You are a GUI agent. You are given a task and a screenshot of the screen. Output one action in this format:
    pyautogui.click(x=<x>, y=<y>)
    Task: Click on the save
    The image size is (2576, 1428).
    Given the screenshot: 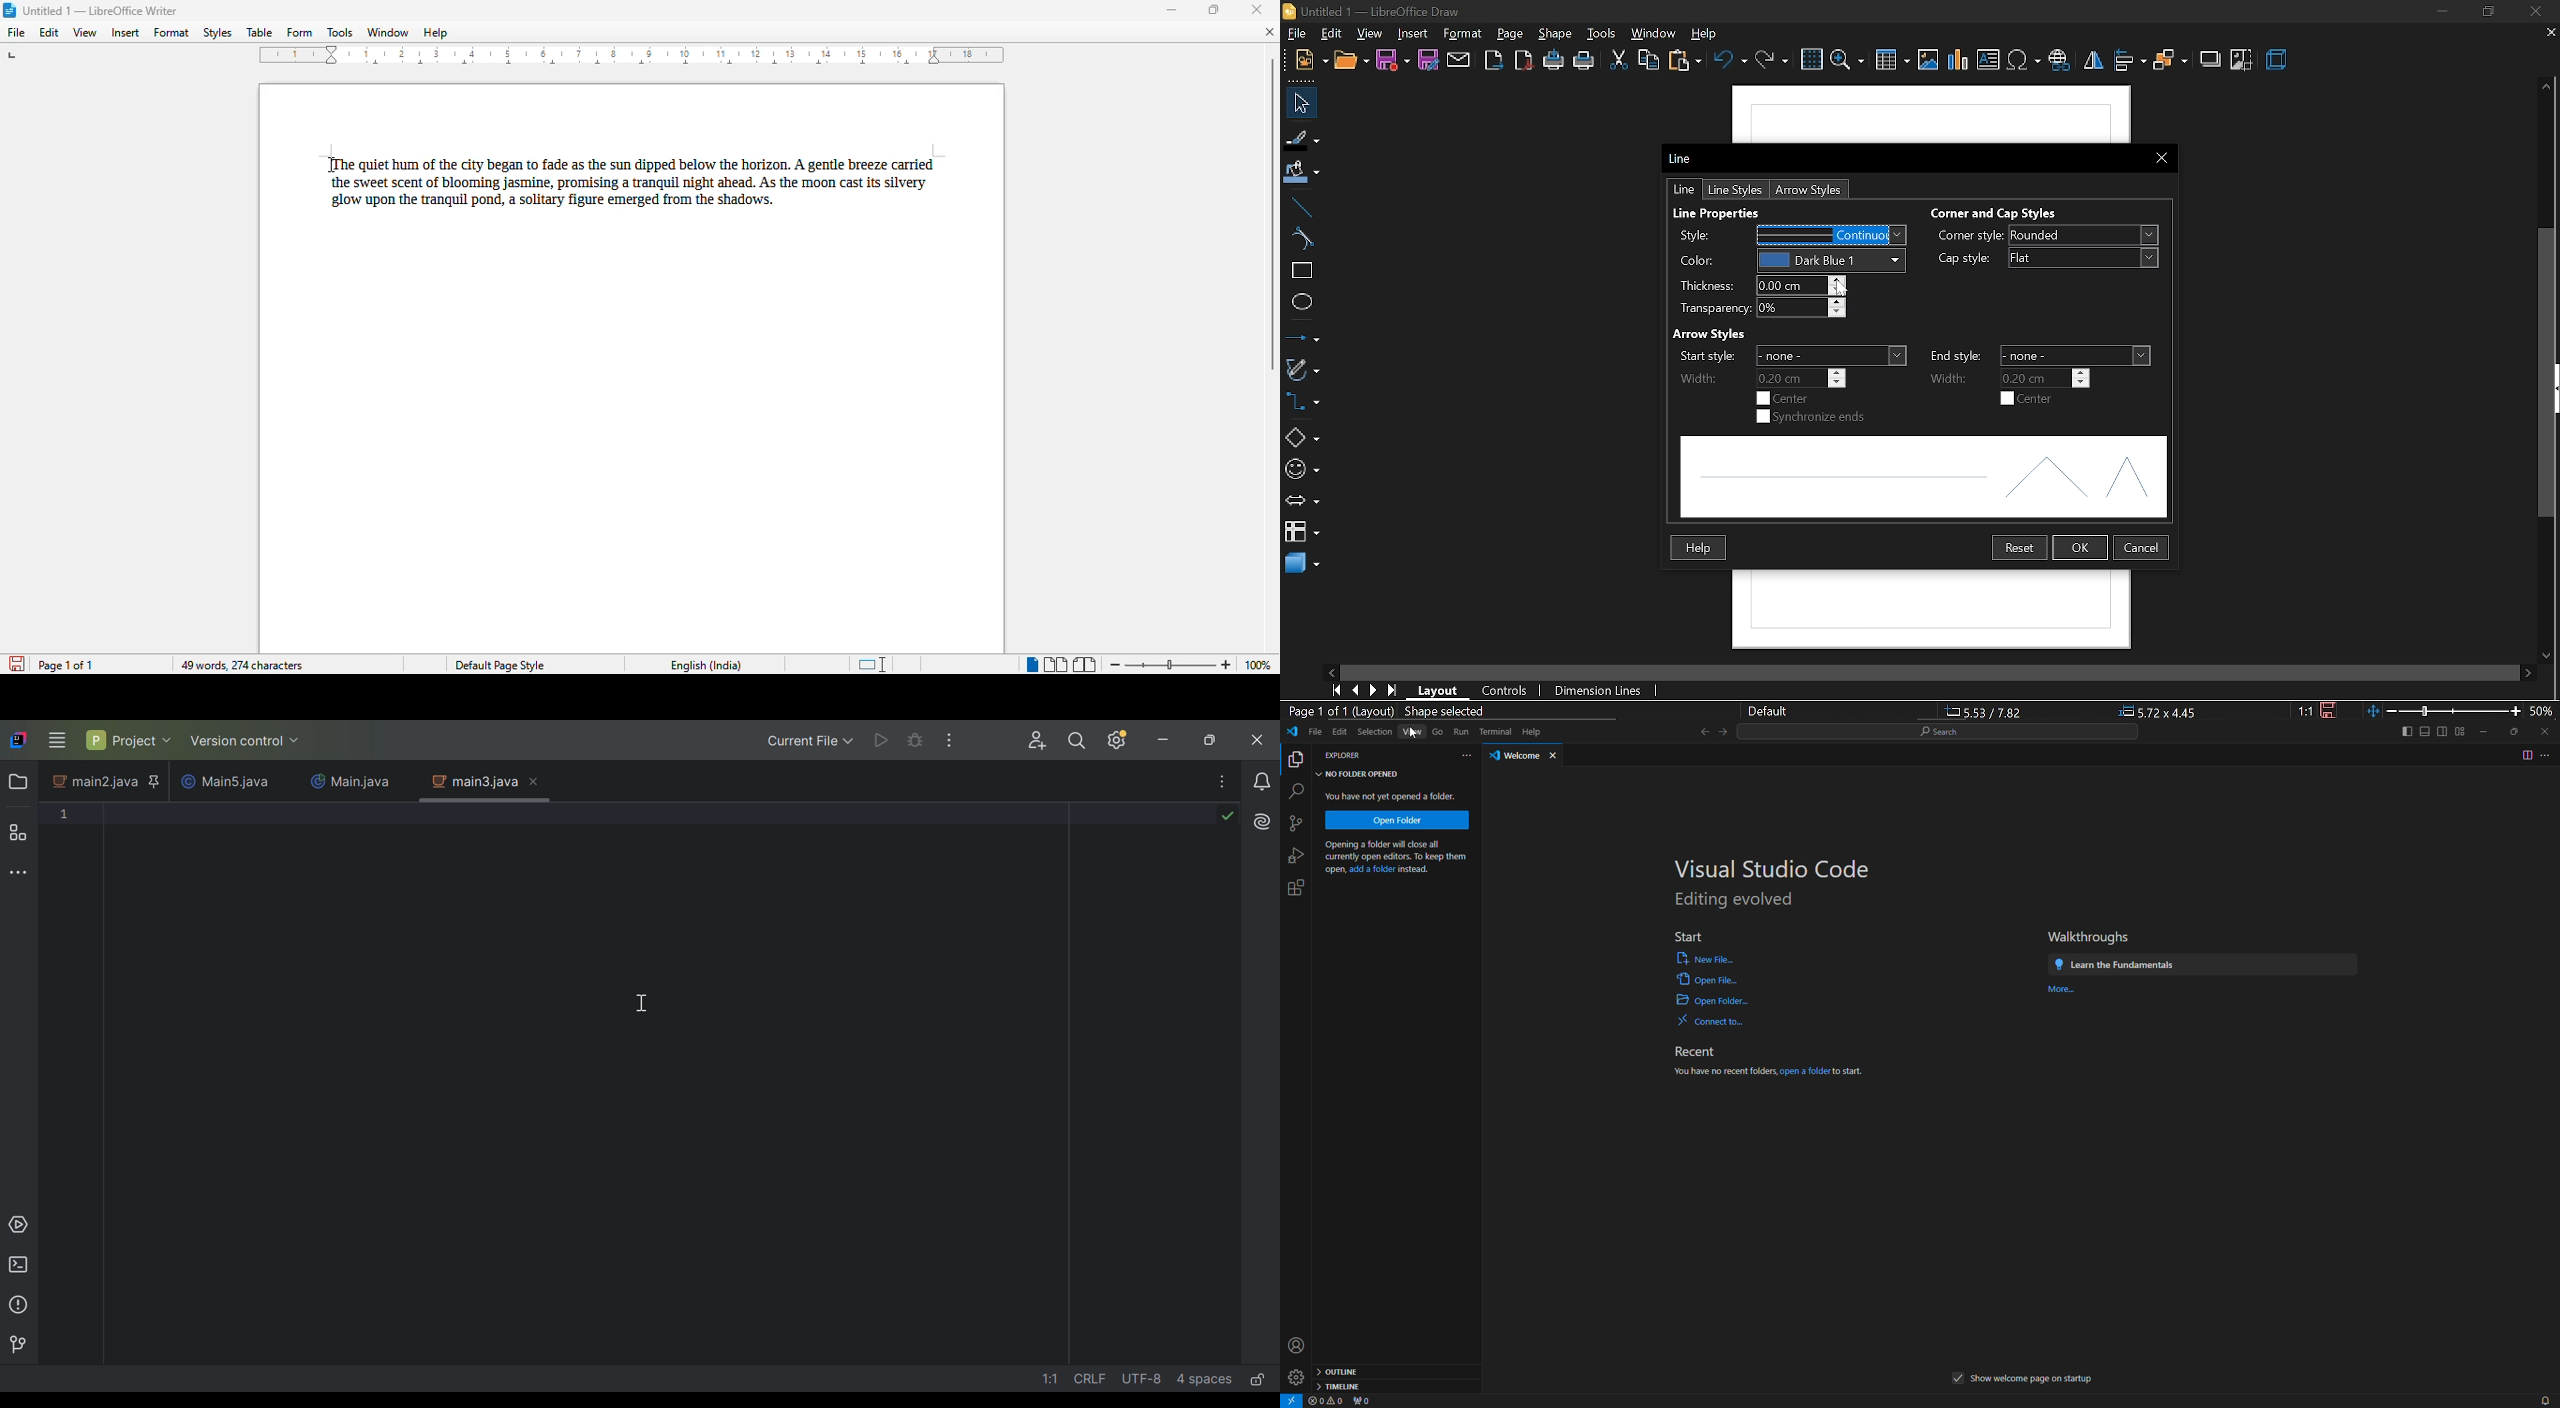 What is the action you would take?
    pyautogui.click(x=2328, y=710)
    